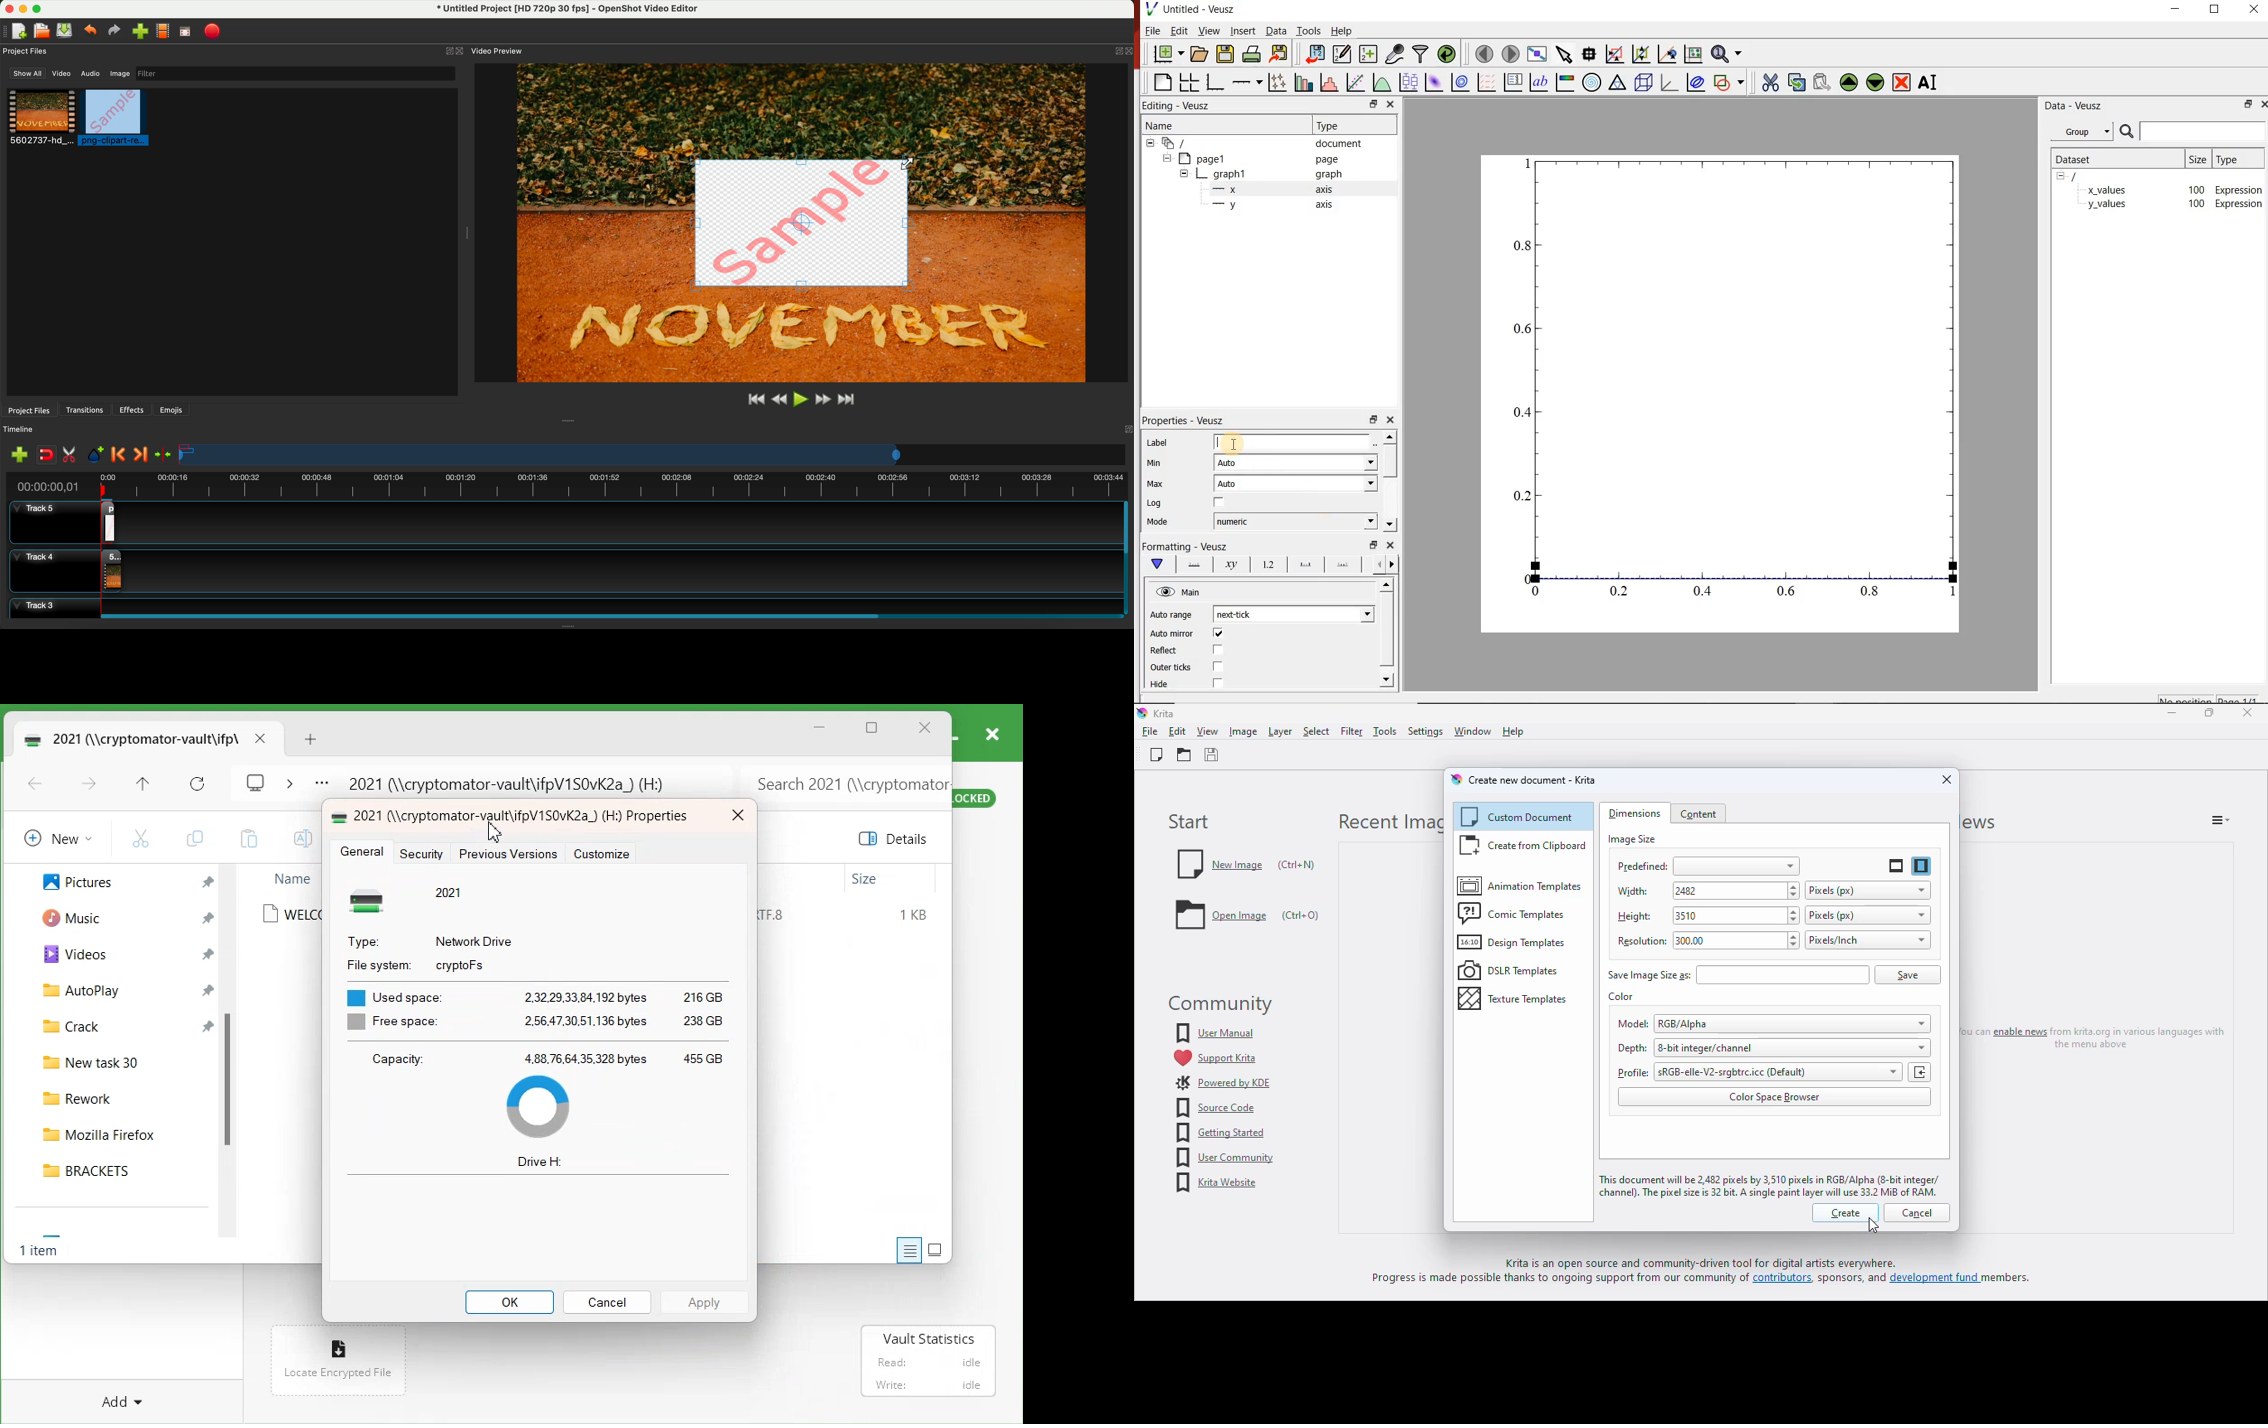 This screenshot has width=2268, height=1428. Describe the element at coordinates (165, 32) in the screenshot. I see `choose profile` at that location.